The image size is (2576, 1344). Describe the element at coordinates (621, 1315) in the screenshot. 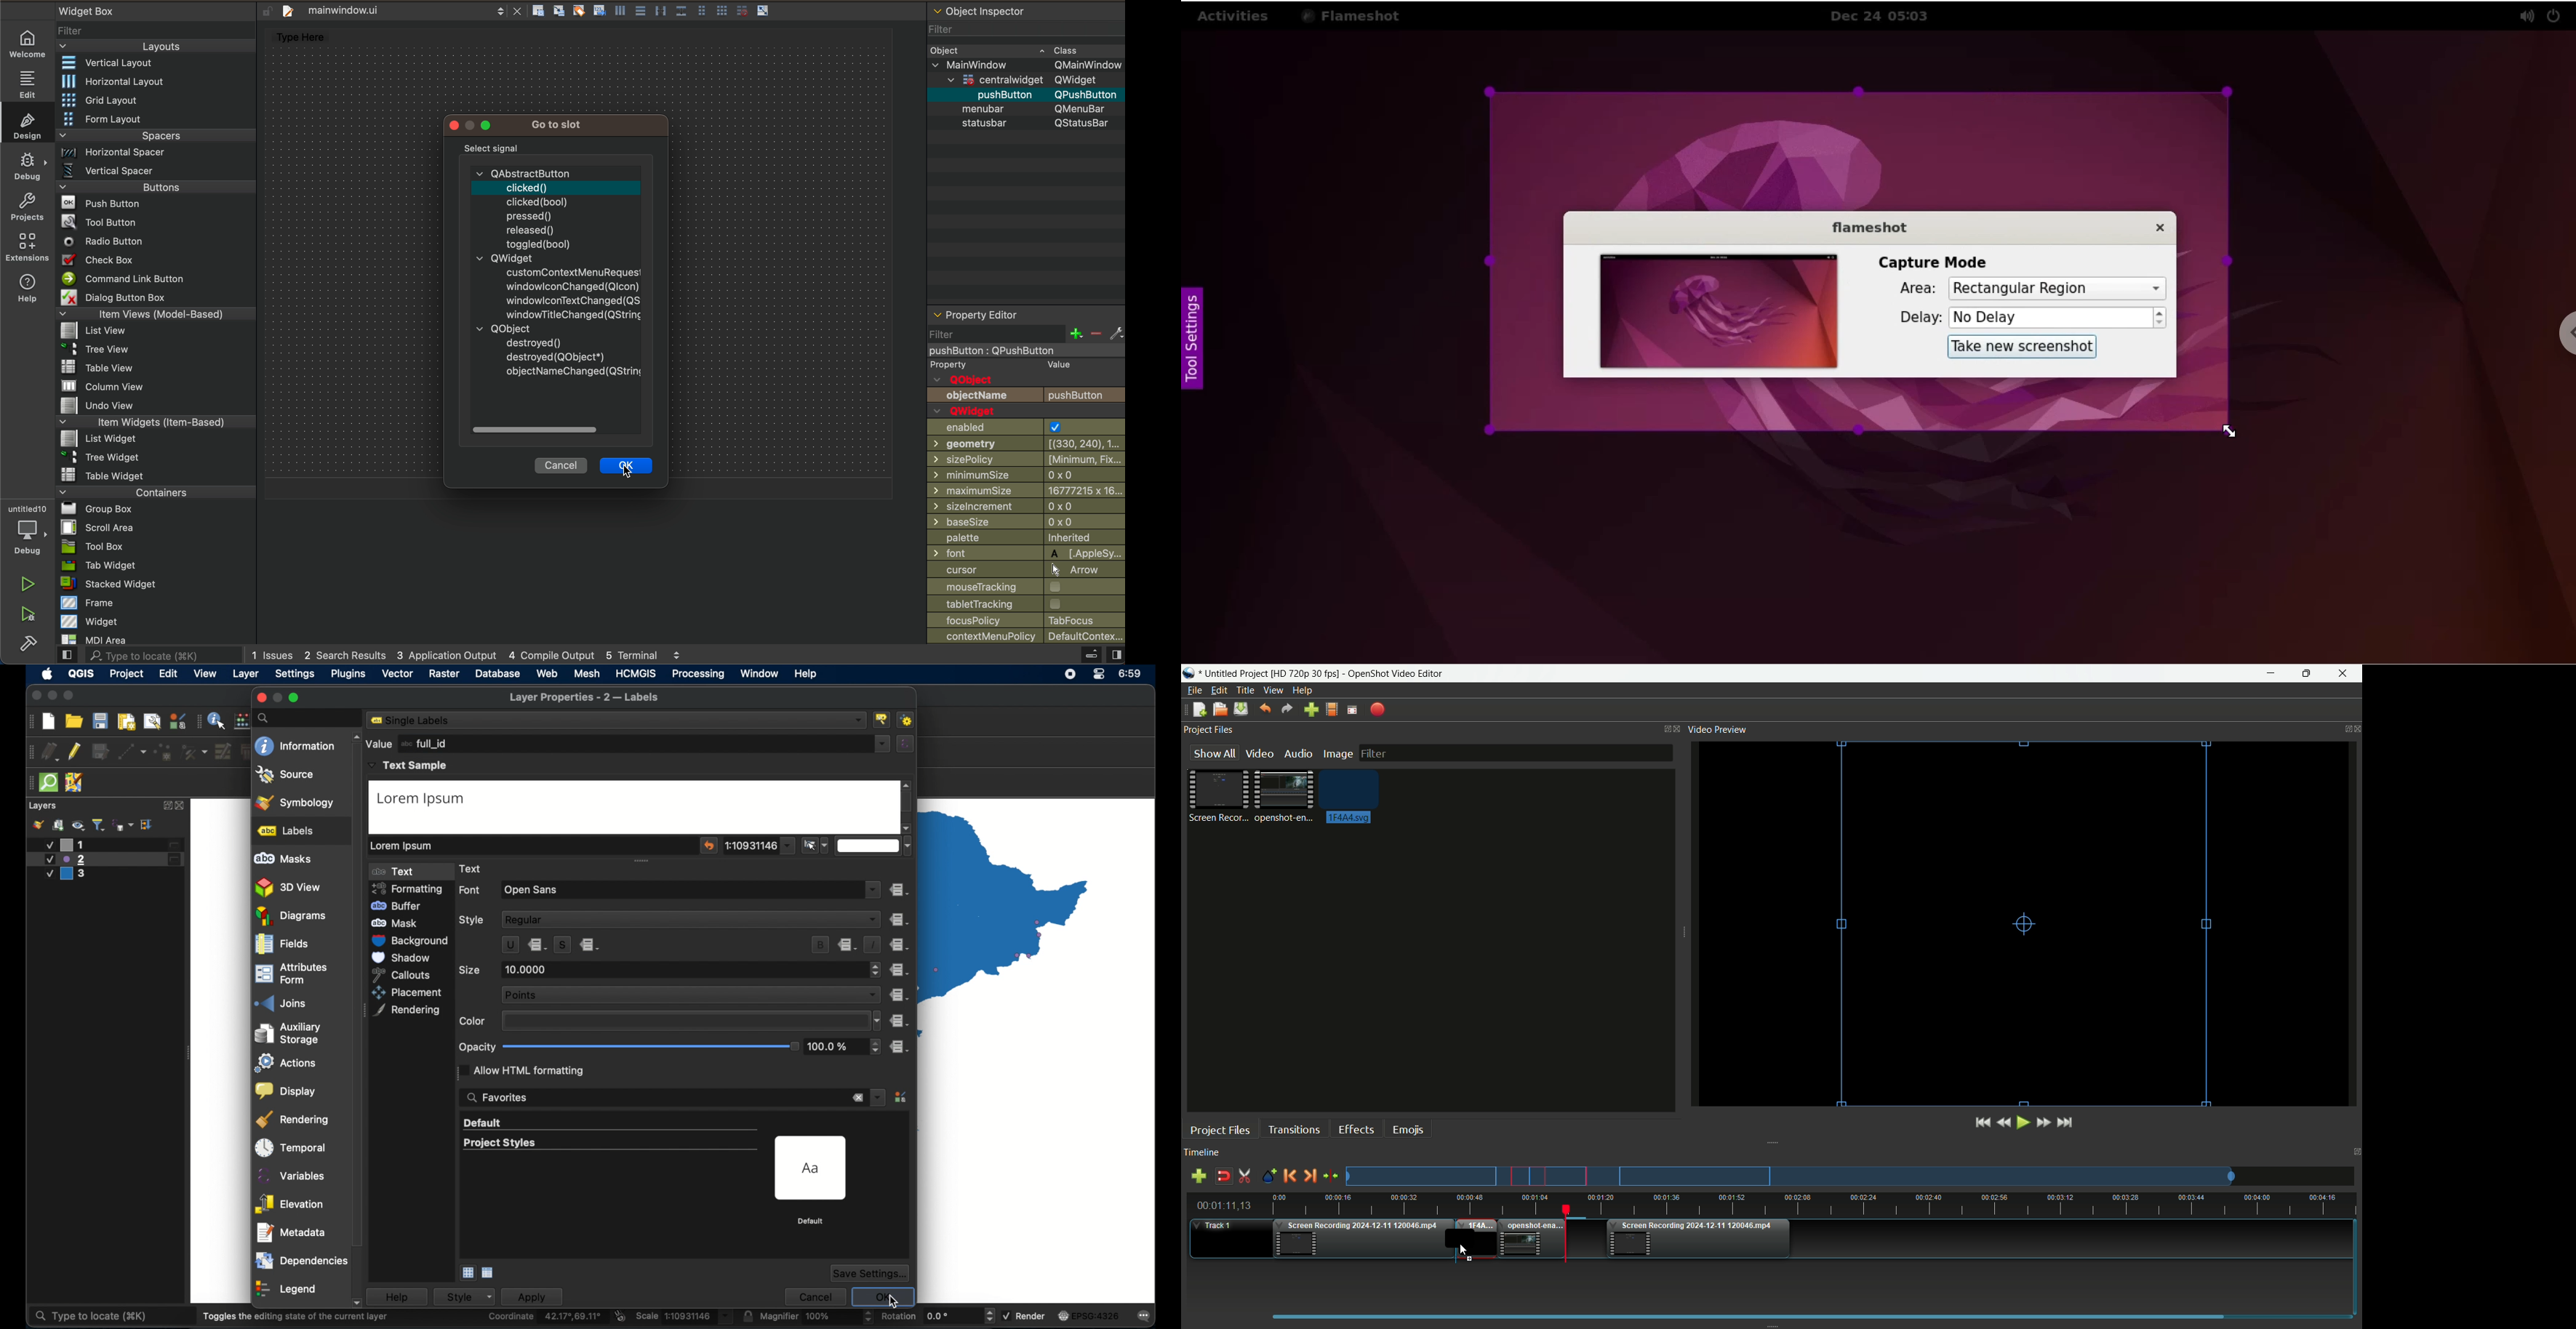

I see `toggle extents and mouse display position` at that location.